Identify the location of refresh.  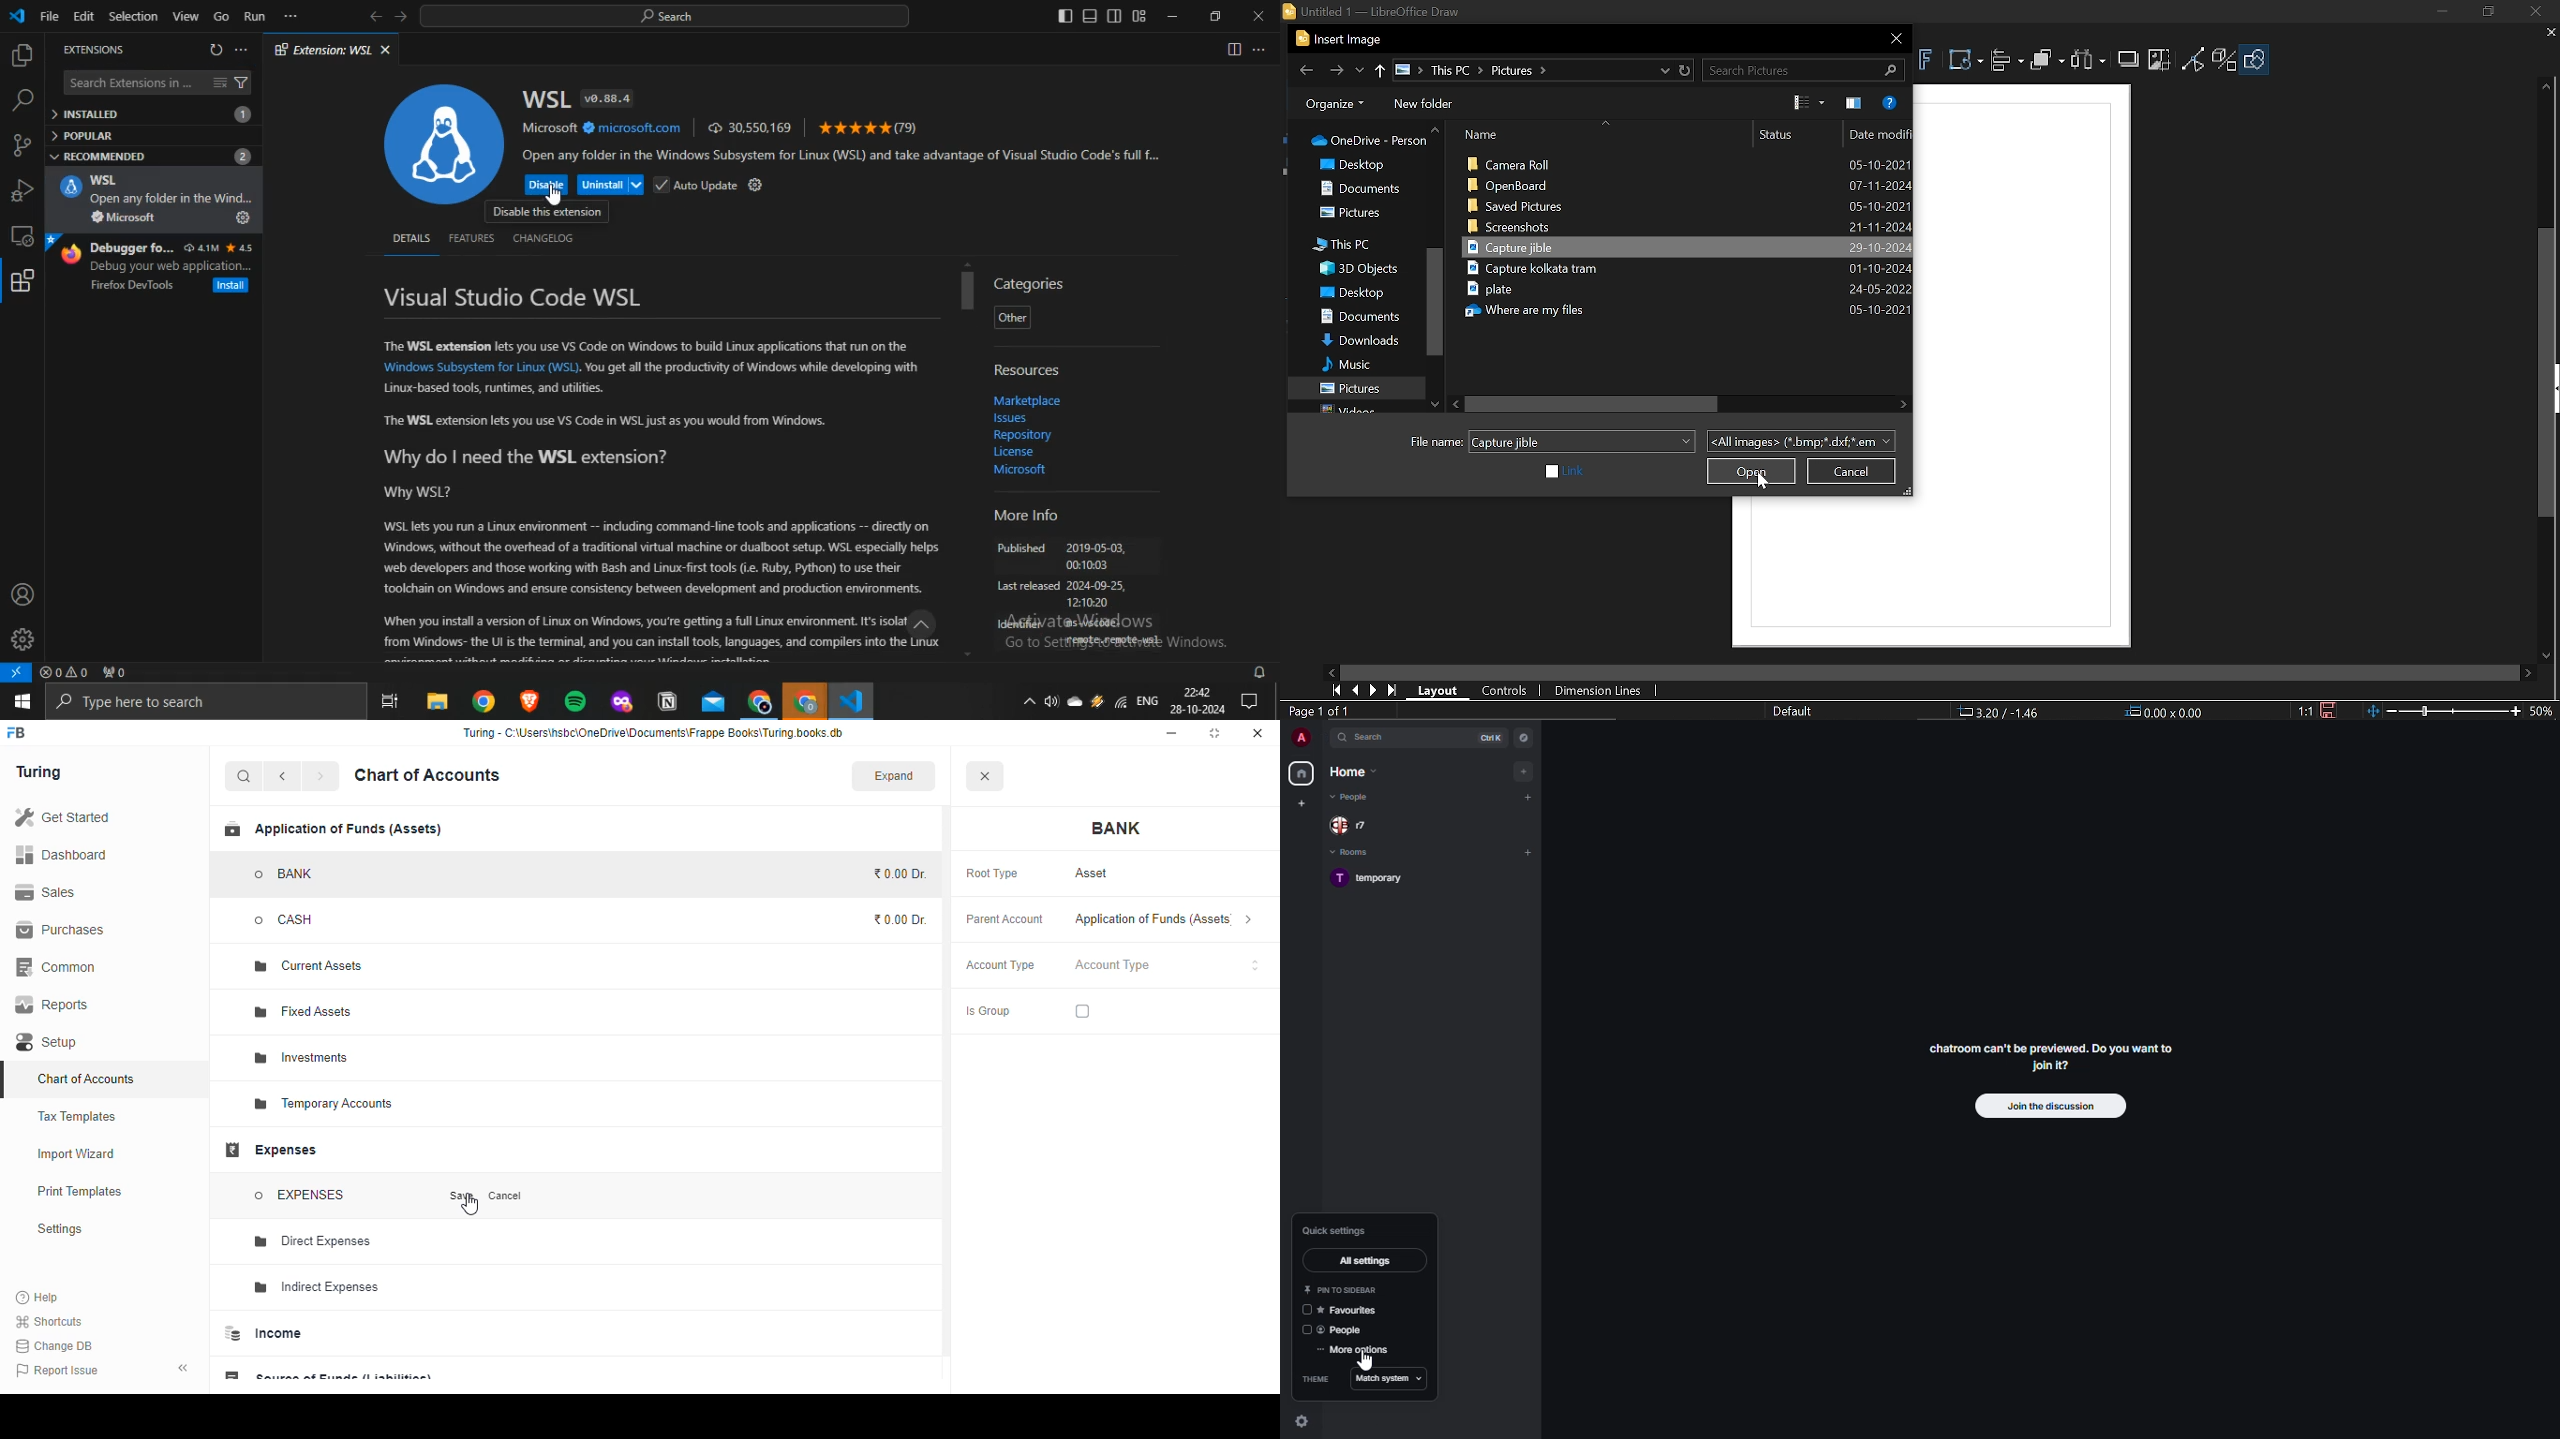
(216, 49).